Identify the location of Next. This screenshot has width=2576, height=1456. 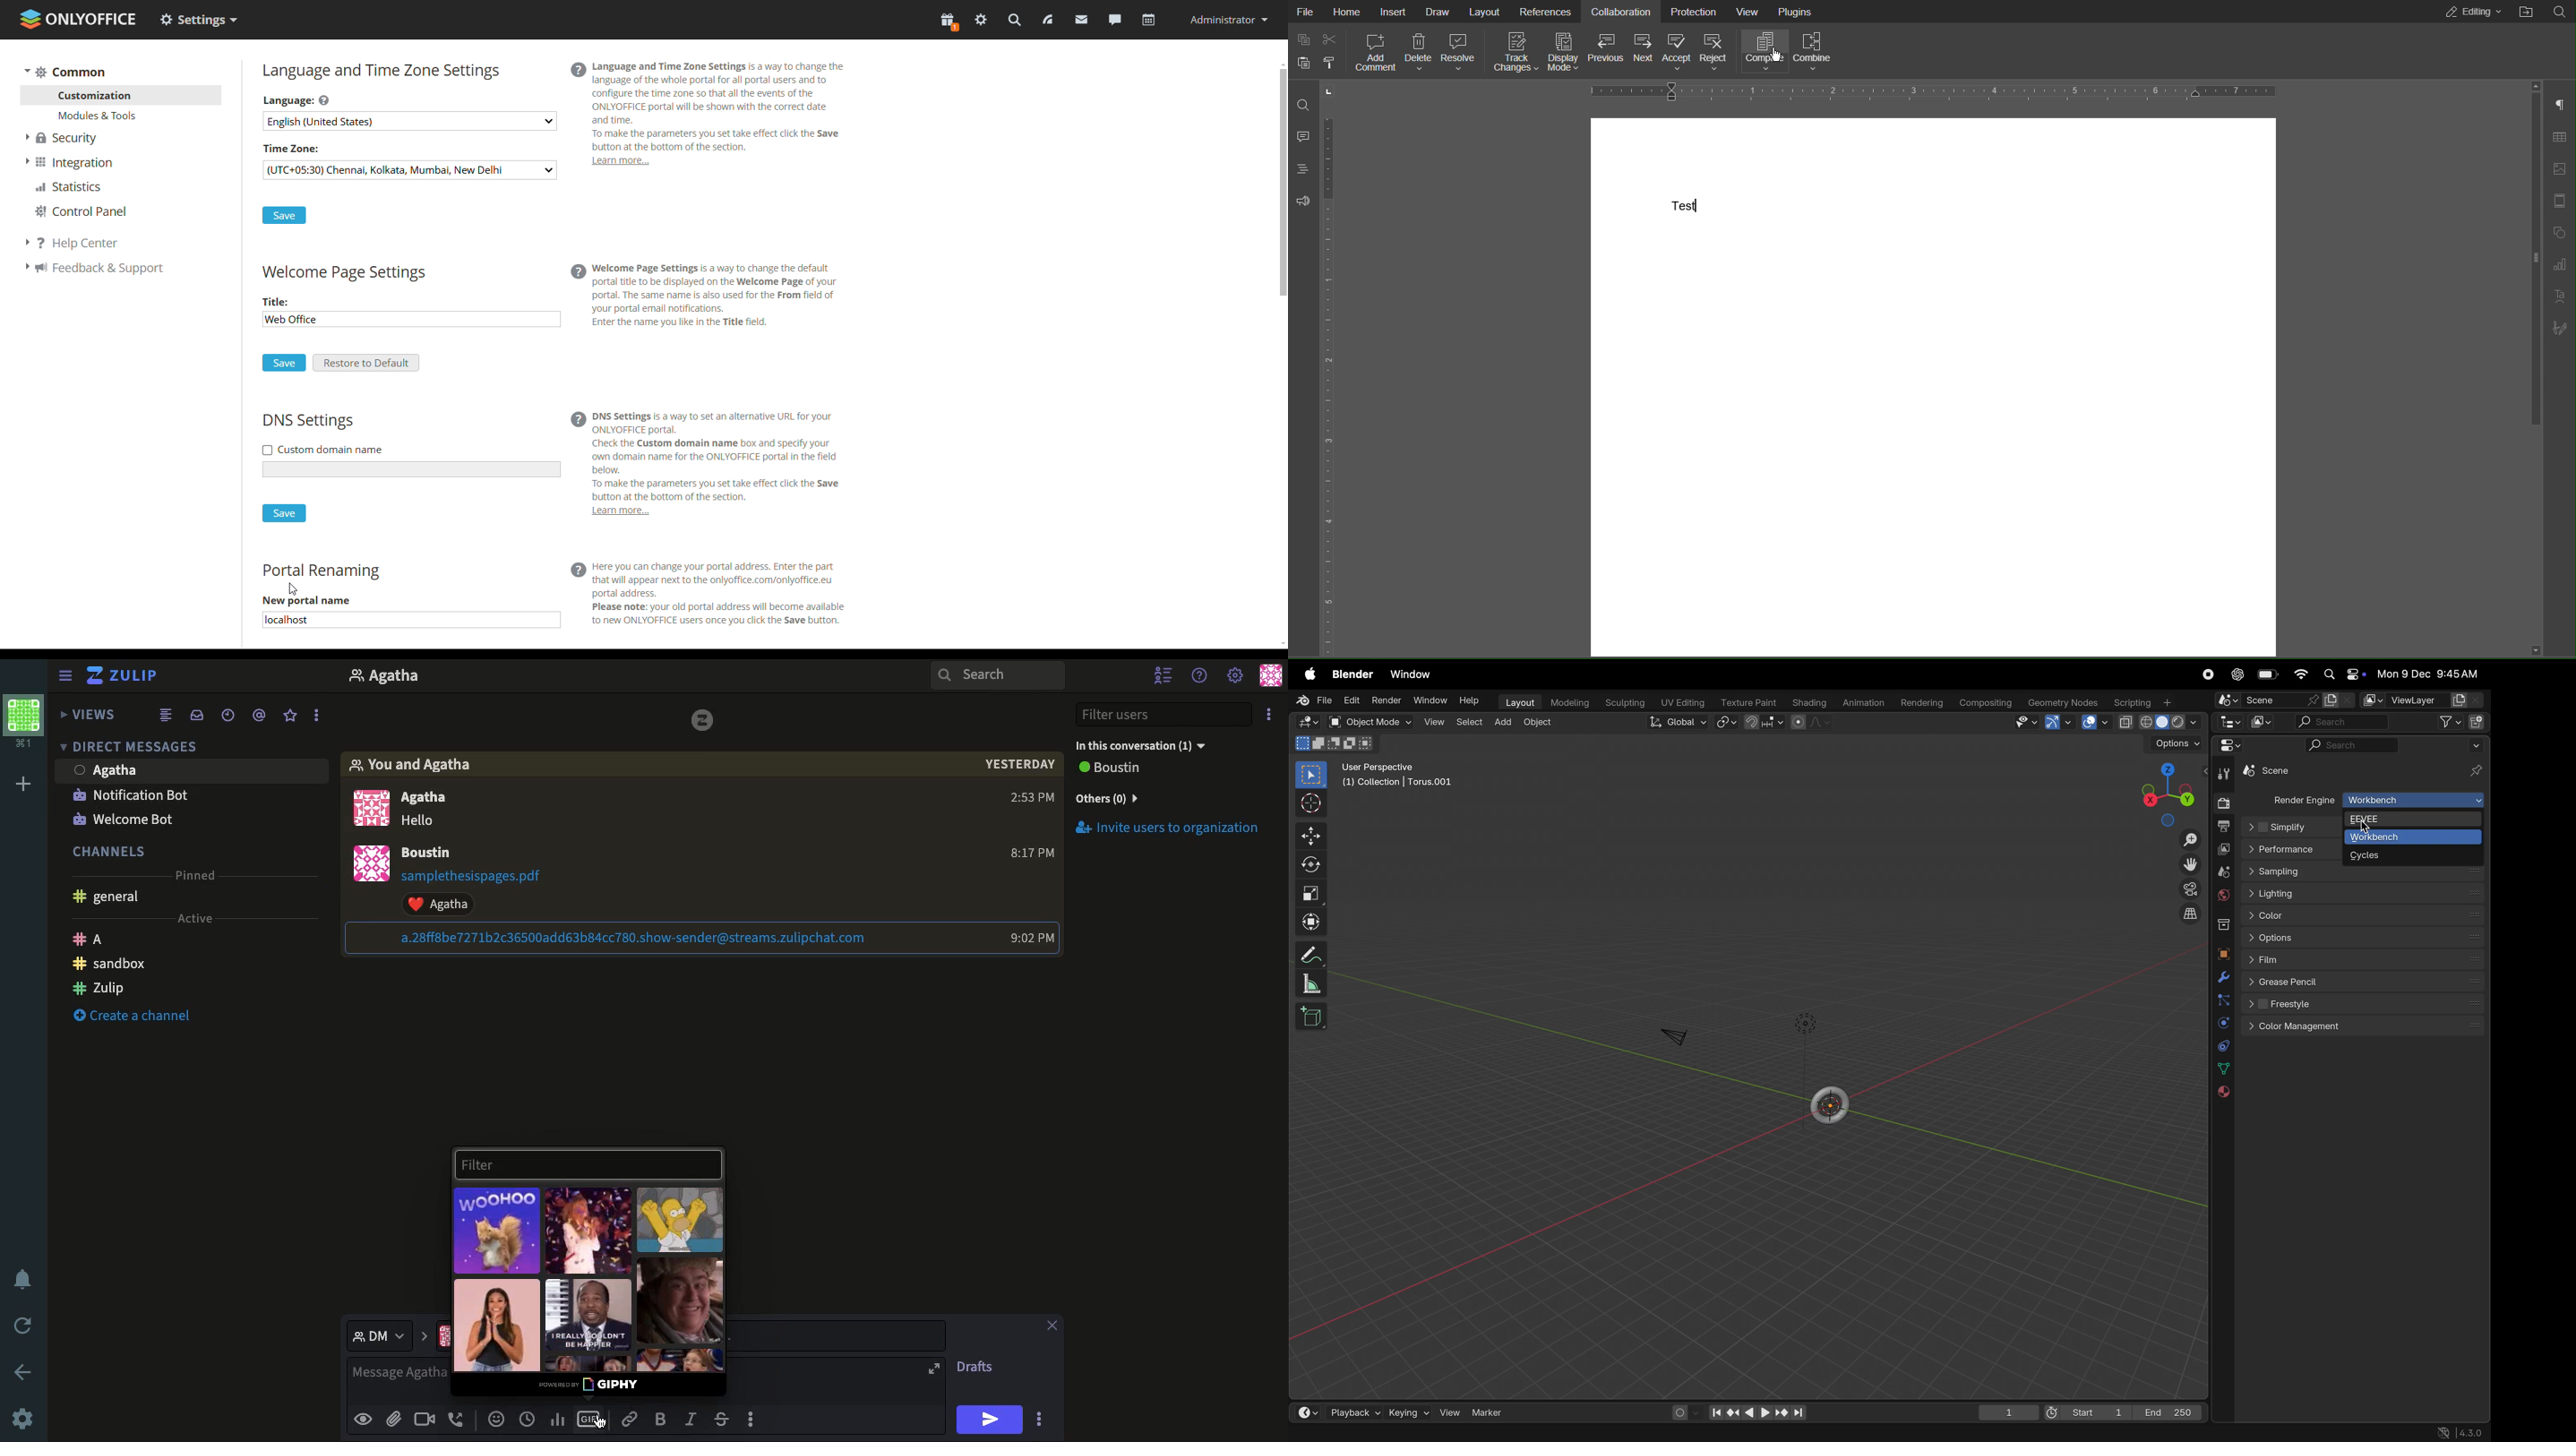
(1644, 47).